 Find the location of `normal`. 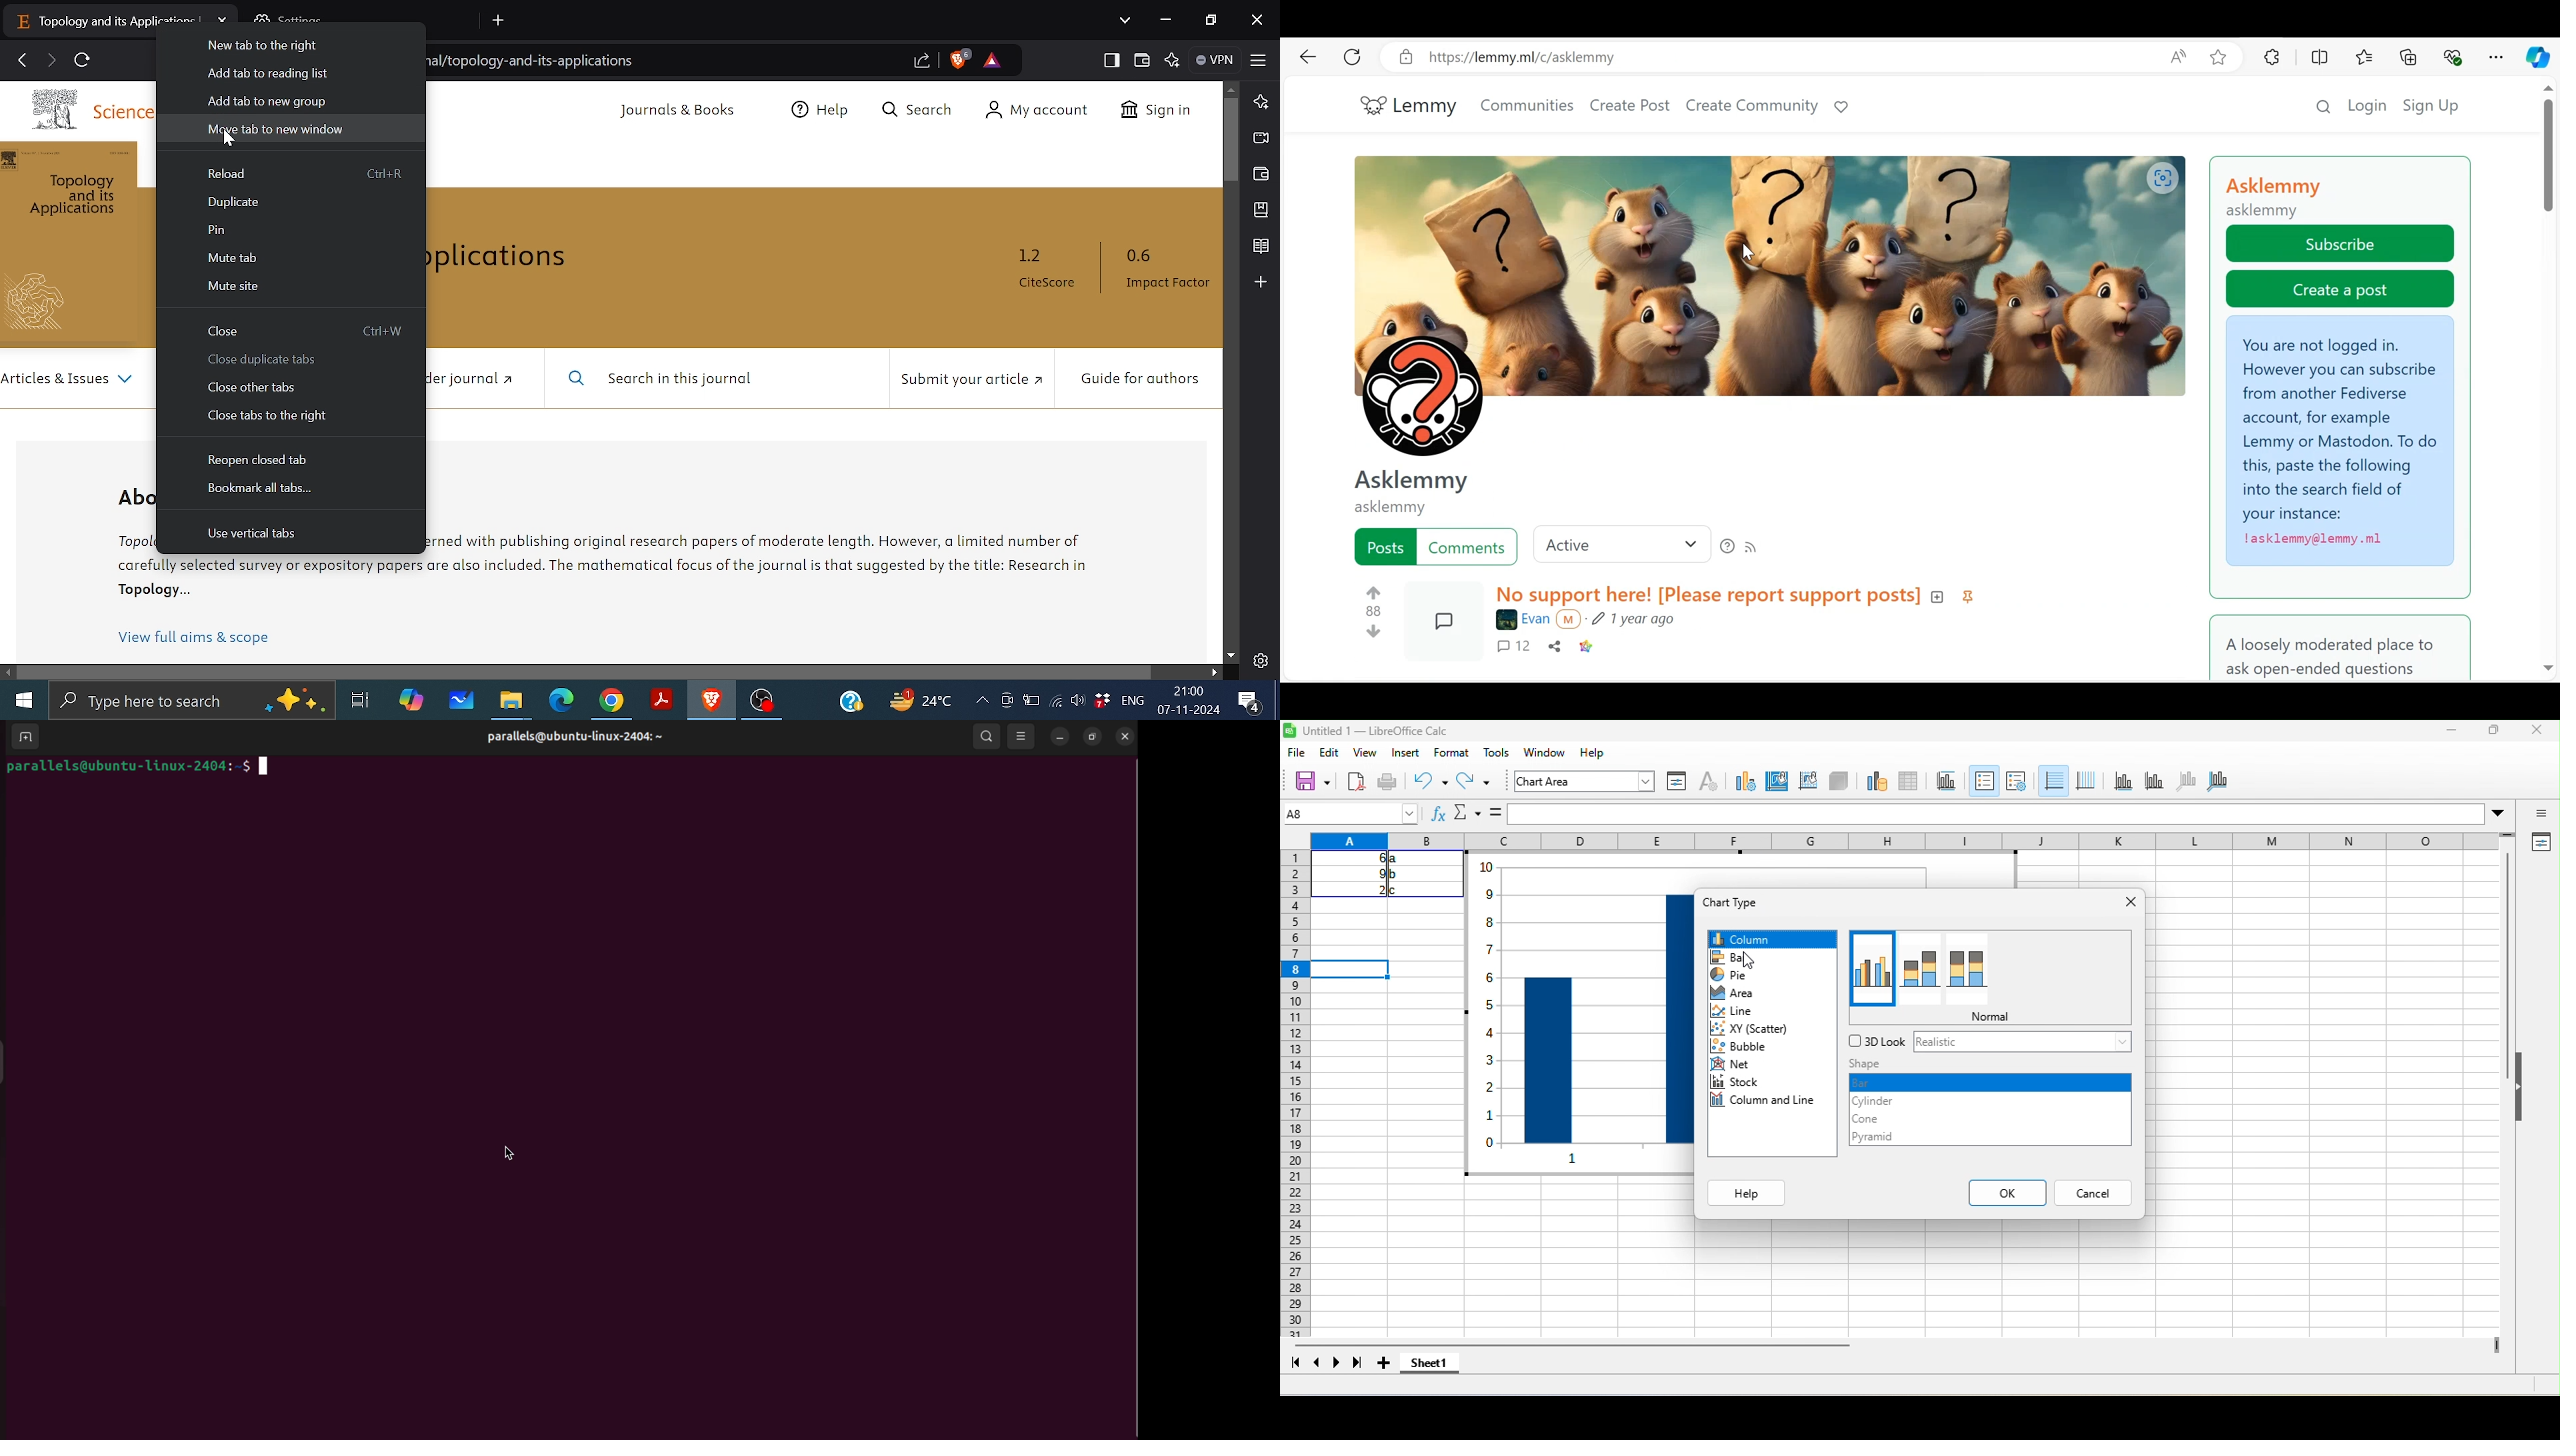

normal is located at coordinates (1877, 970).